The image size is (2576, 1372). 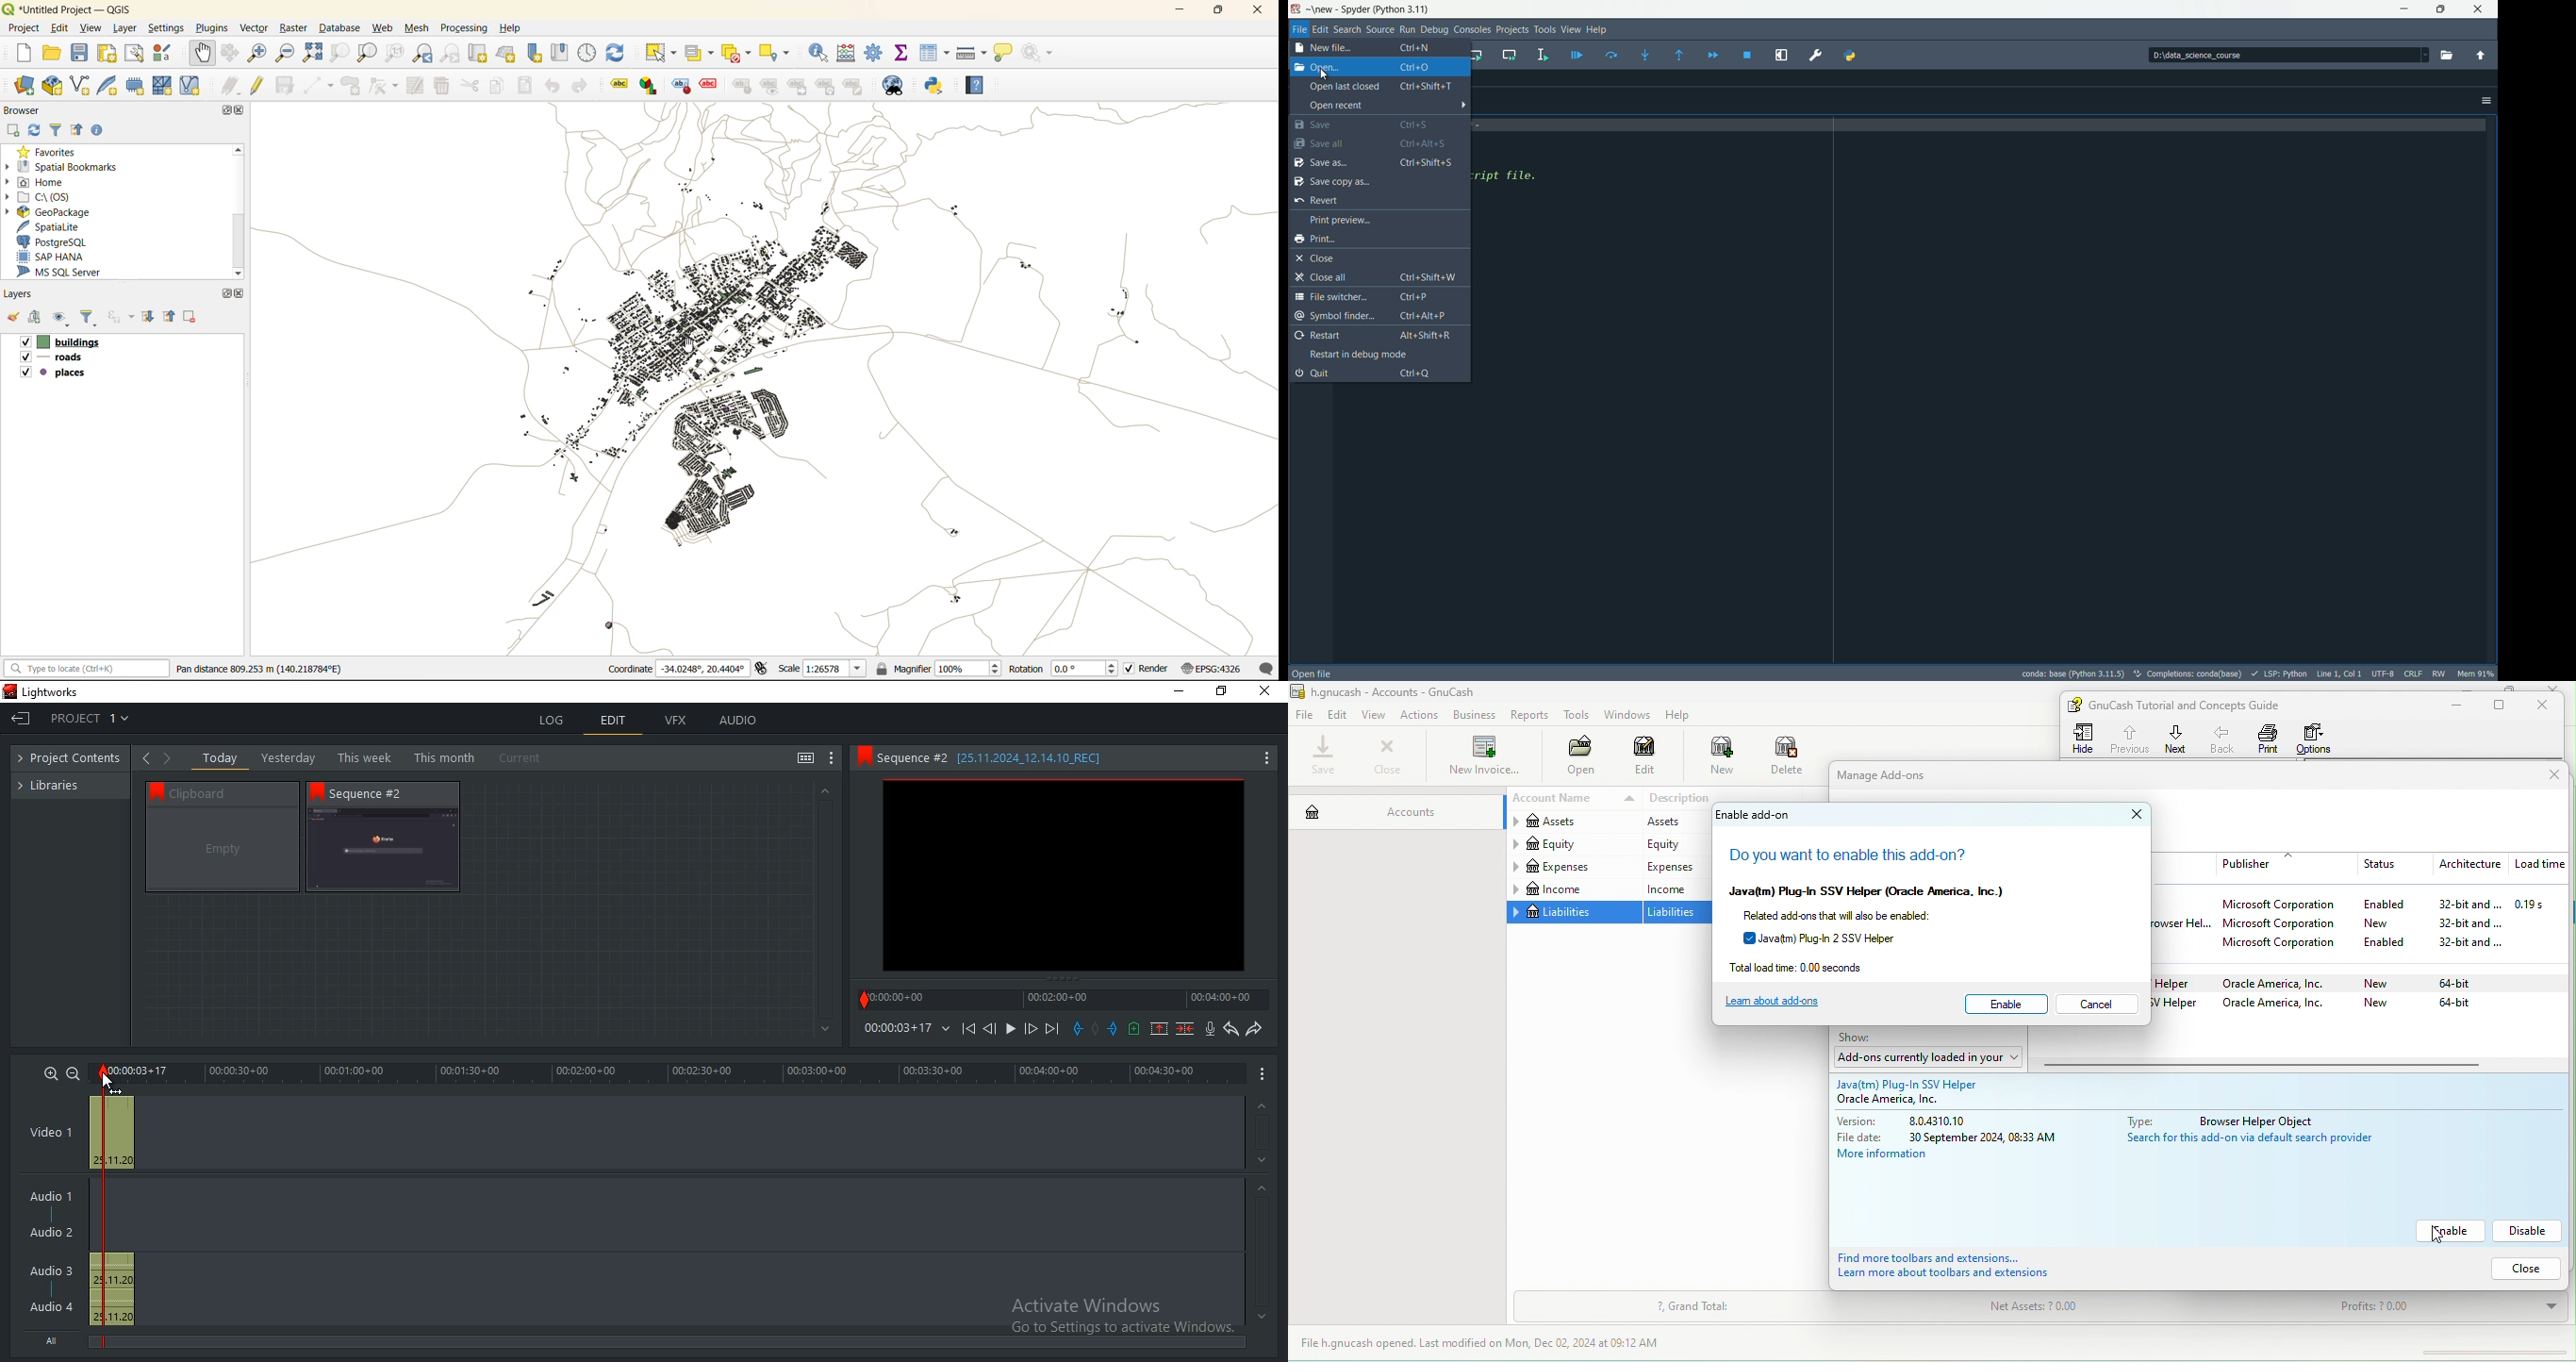 What do you see at coordinates (1546, 53) in the screenshot?
I see `run selection or current line` at bounding box center [1546, 53].